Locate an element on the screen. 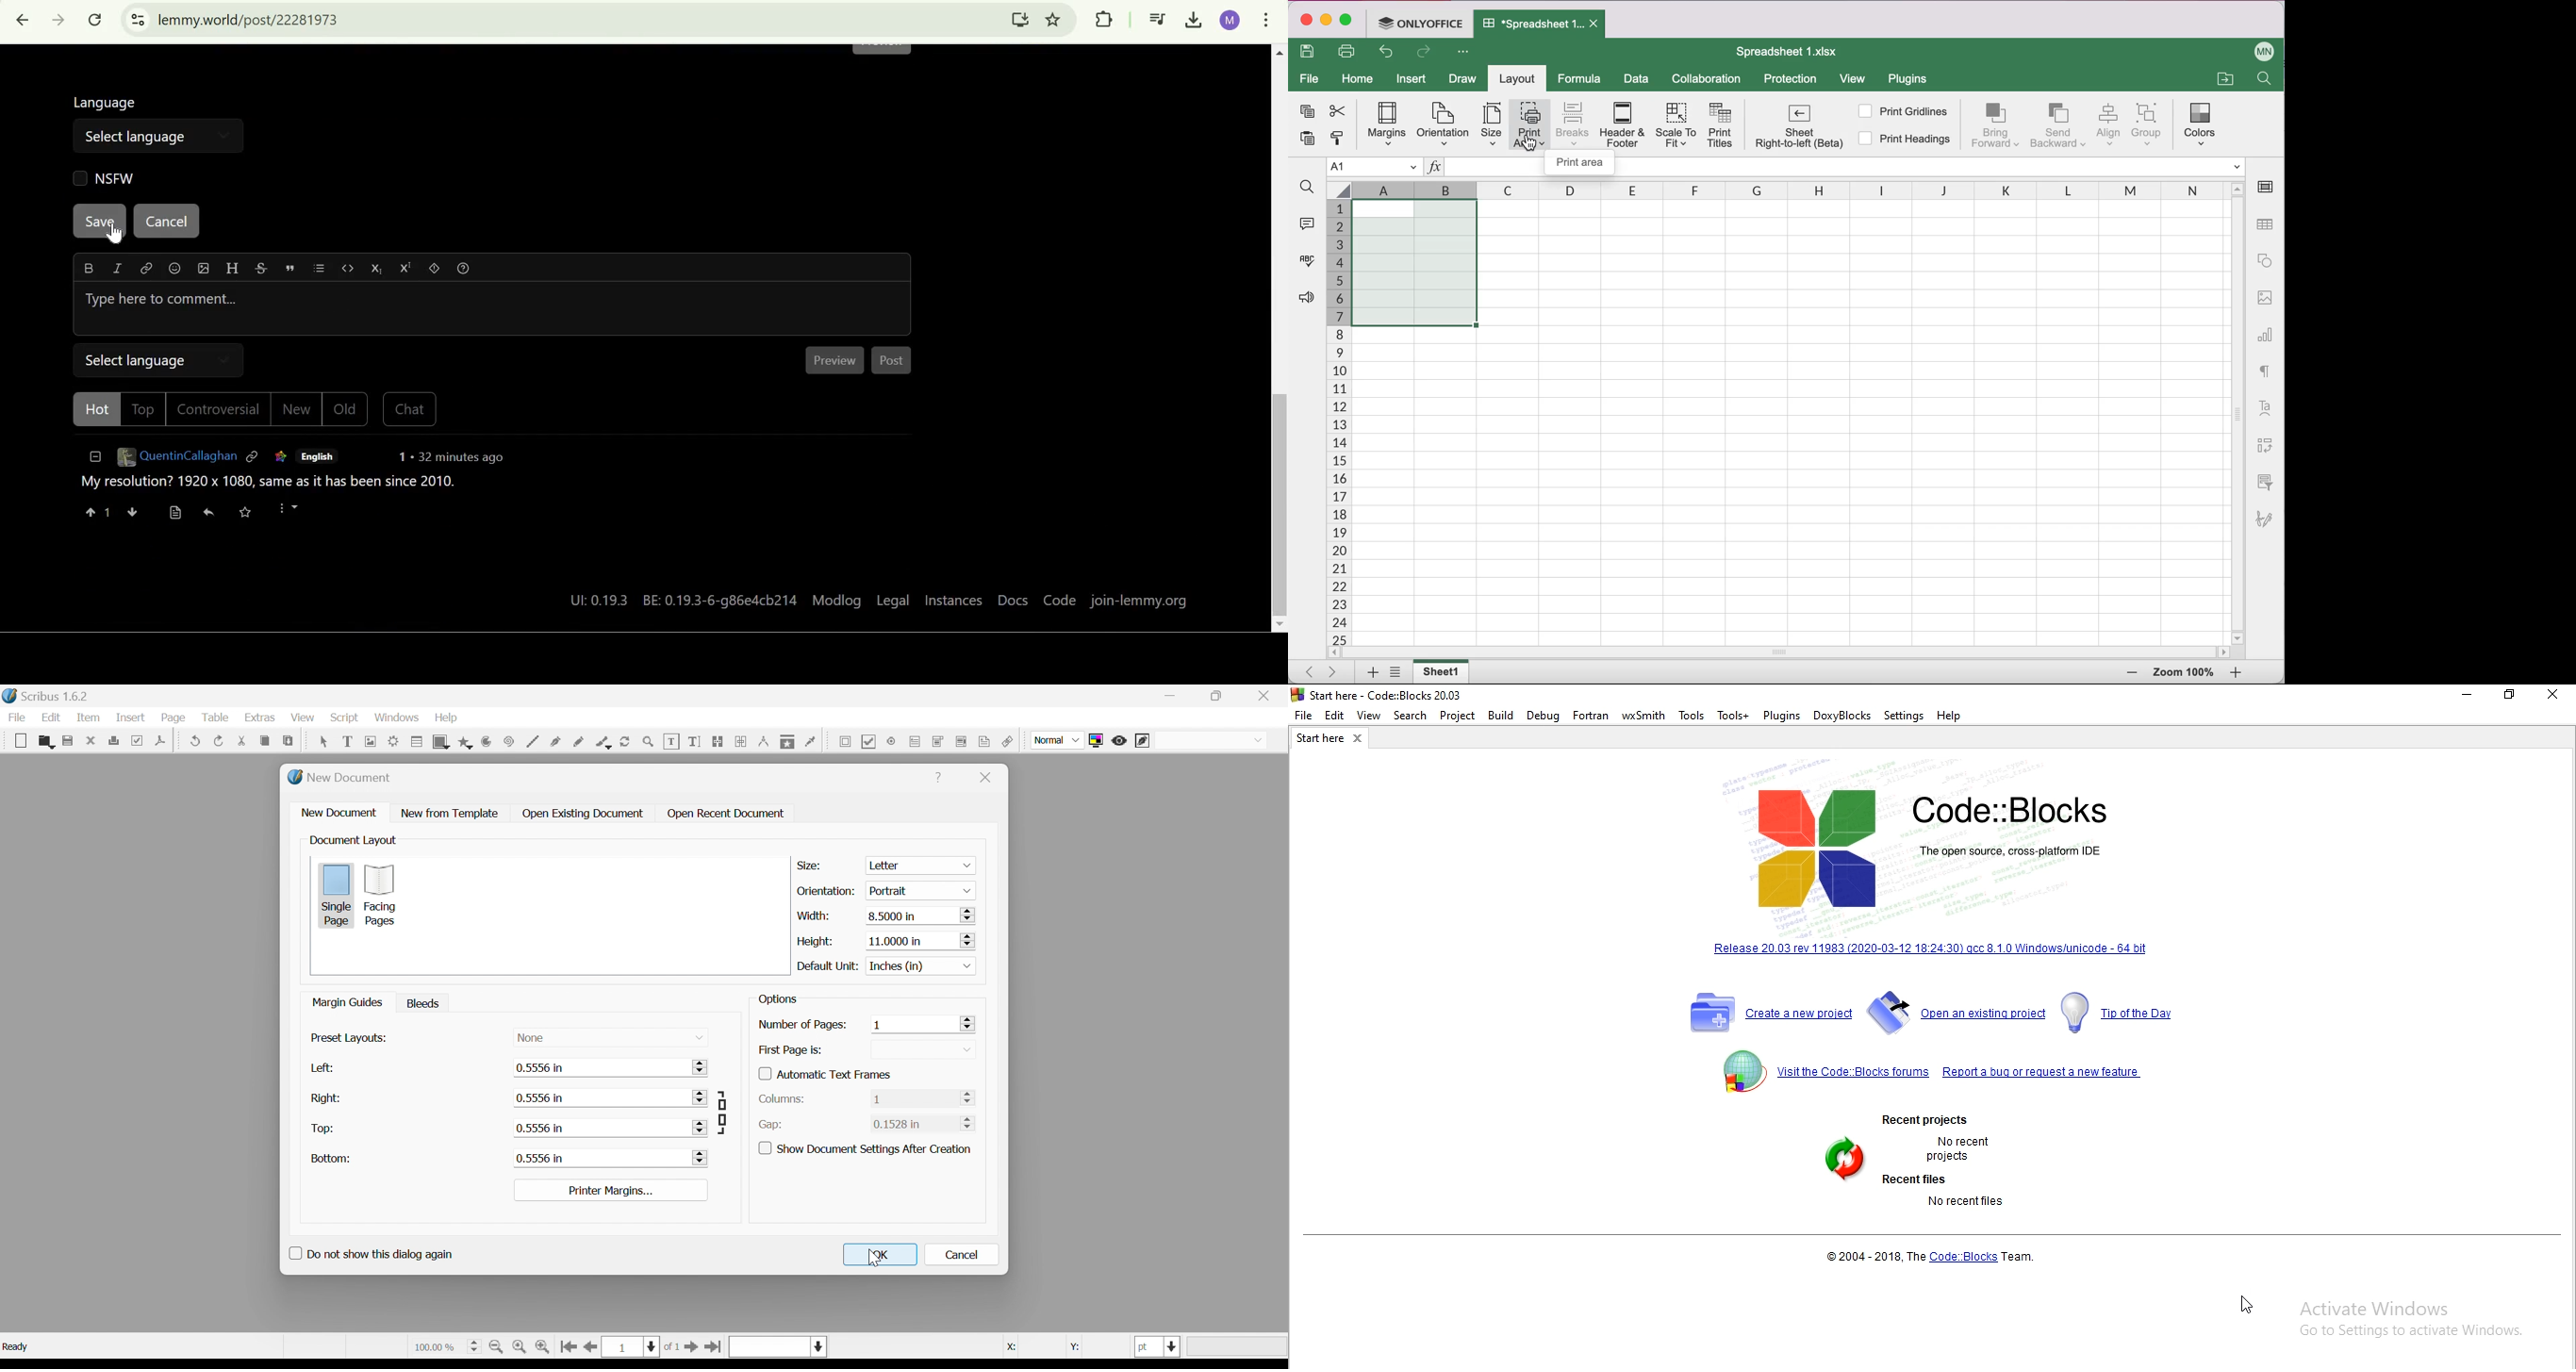 Image resolution: width=2576 pixels, height=1372 pixels. 2004 - 2018, The is located at coordinates (1874, 1257).